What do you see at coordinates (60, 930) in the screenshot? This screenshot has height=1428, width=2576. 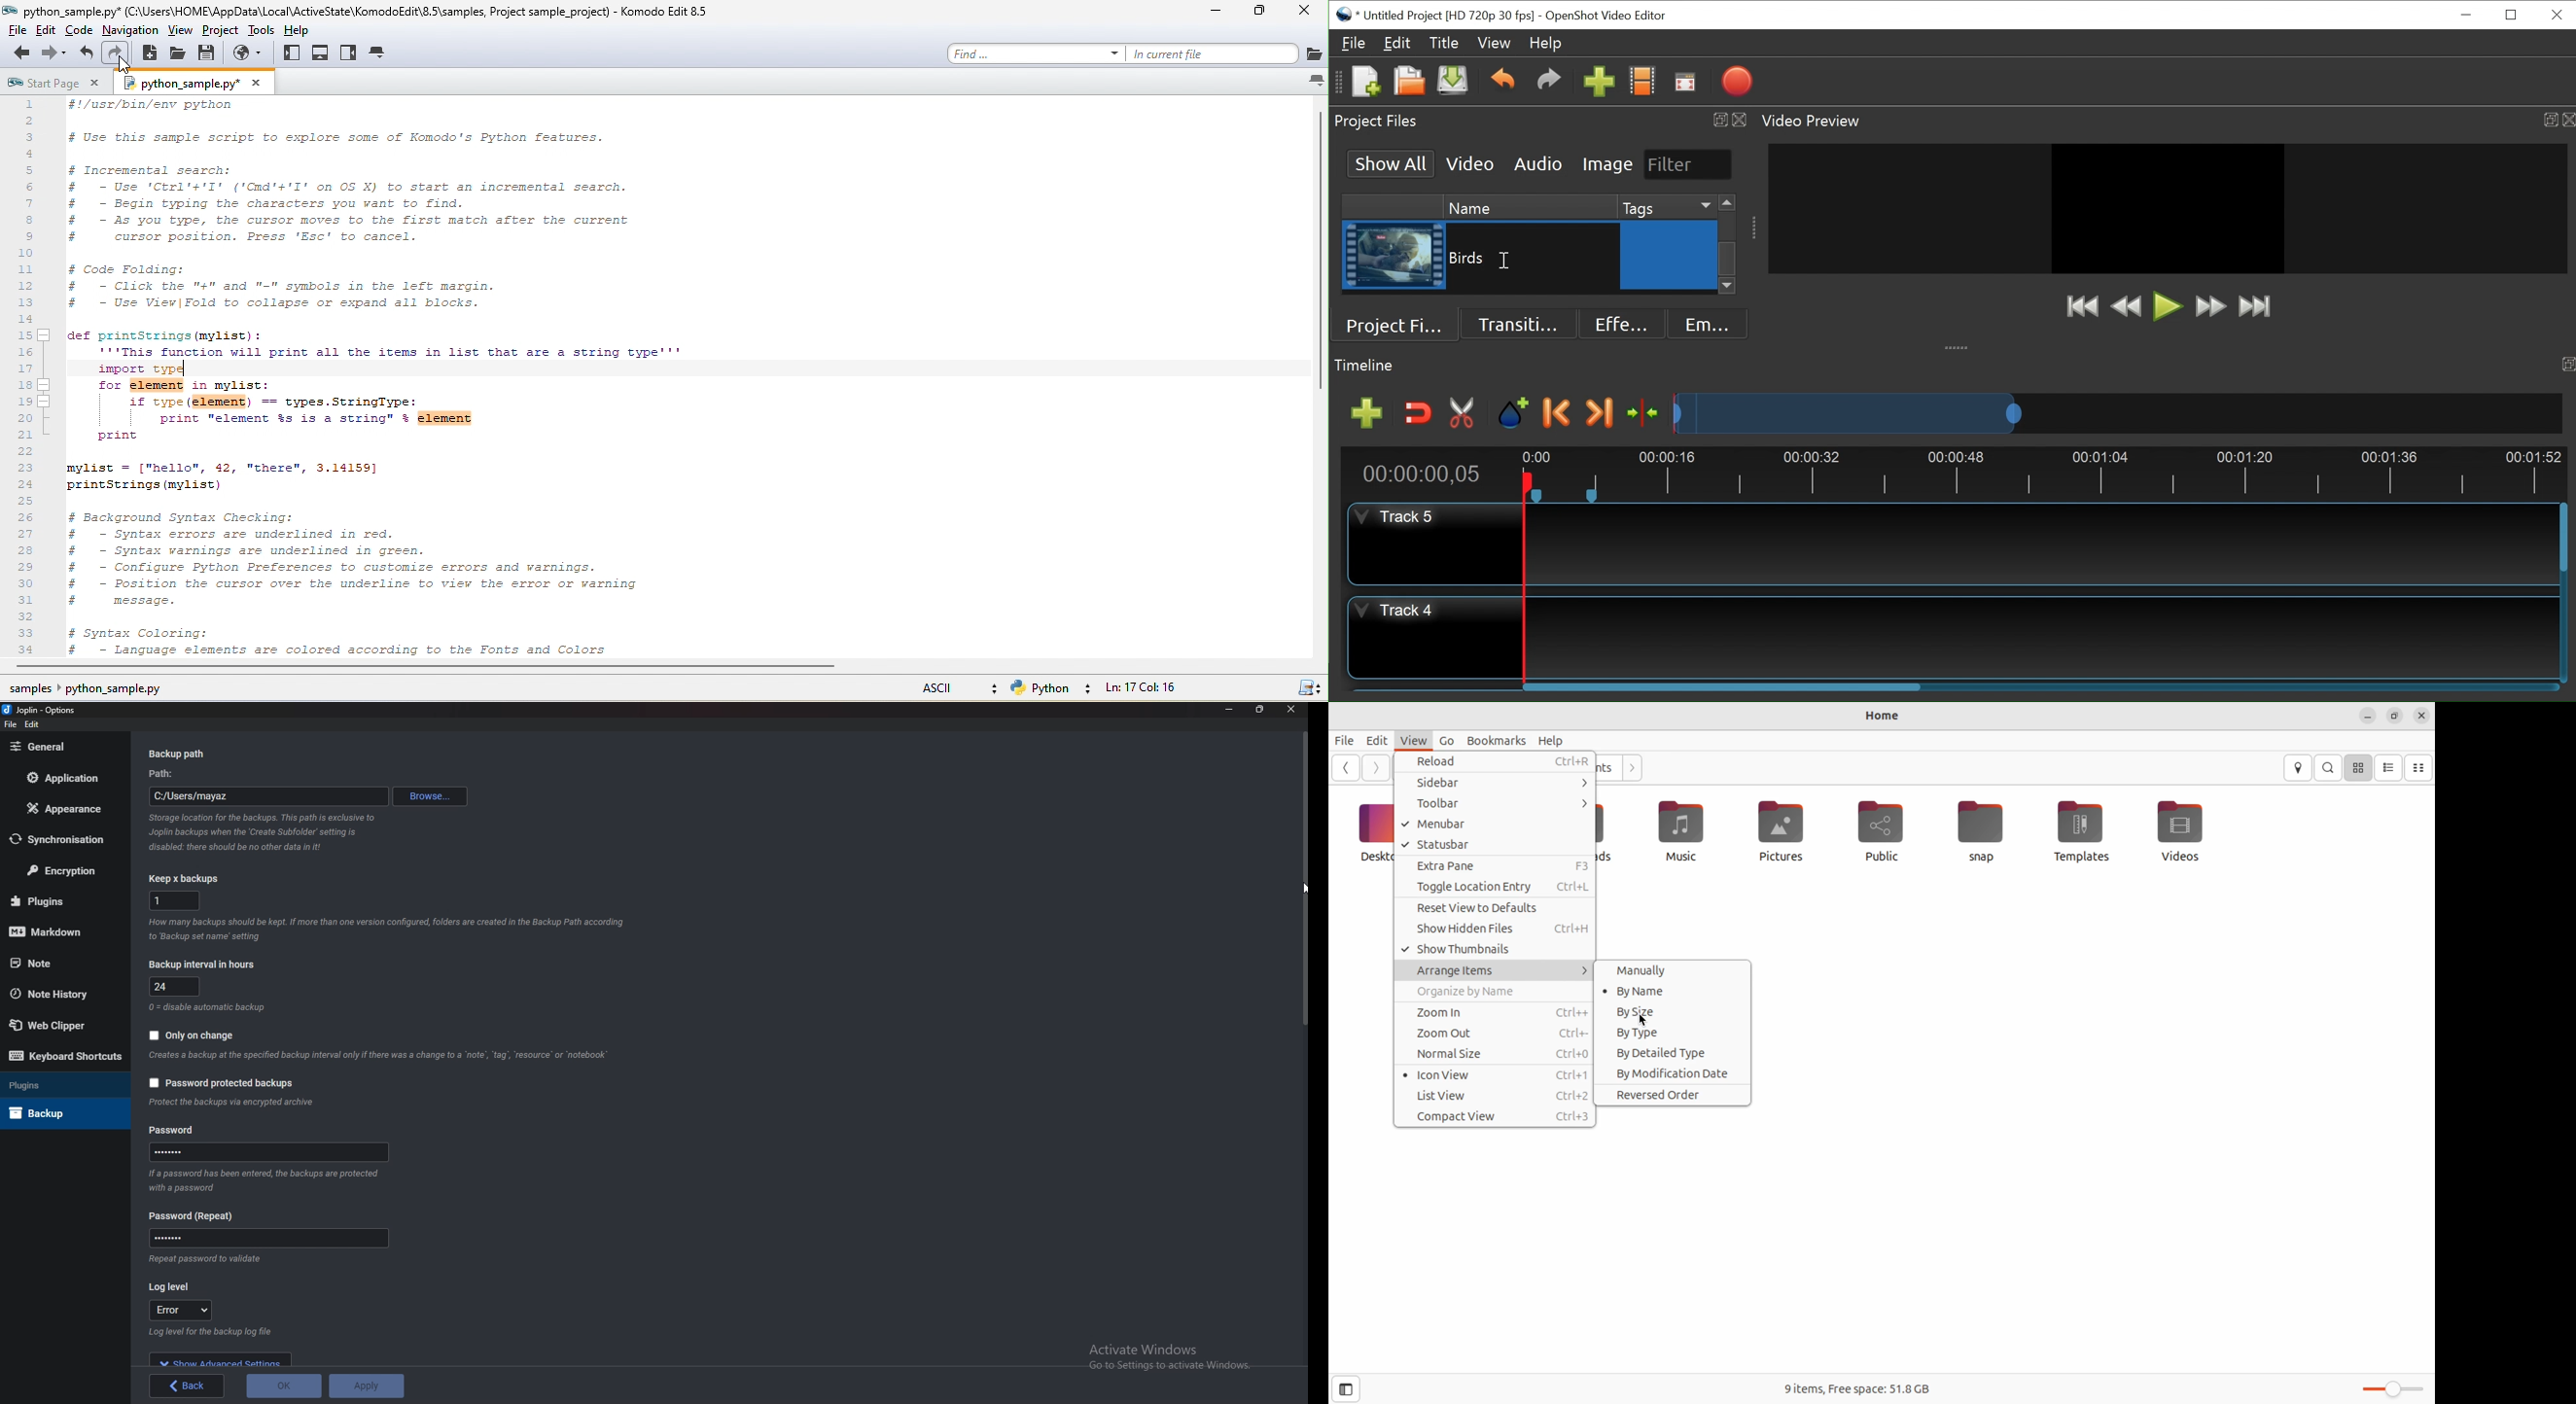 I see `markdown` at bounding box center [60, 930].